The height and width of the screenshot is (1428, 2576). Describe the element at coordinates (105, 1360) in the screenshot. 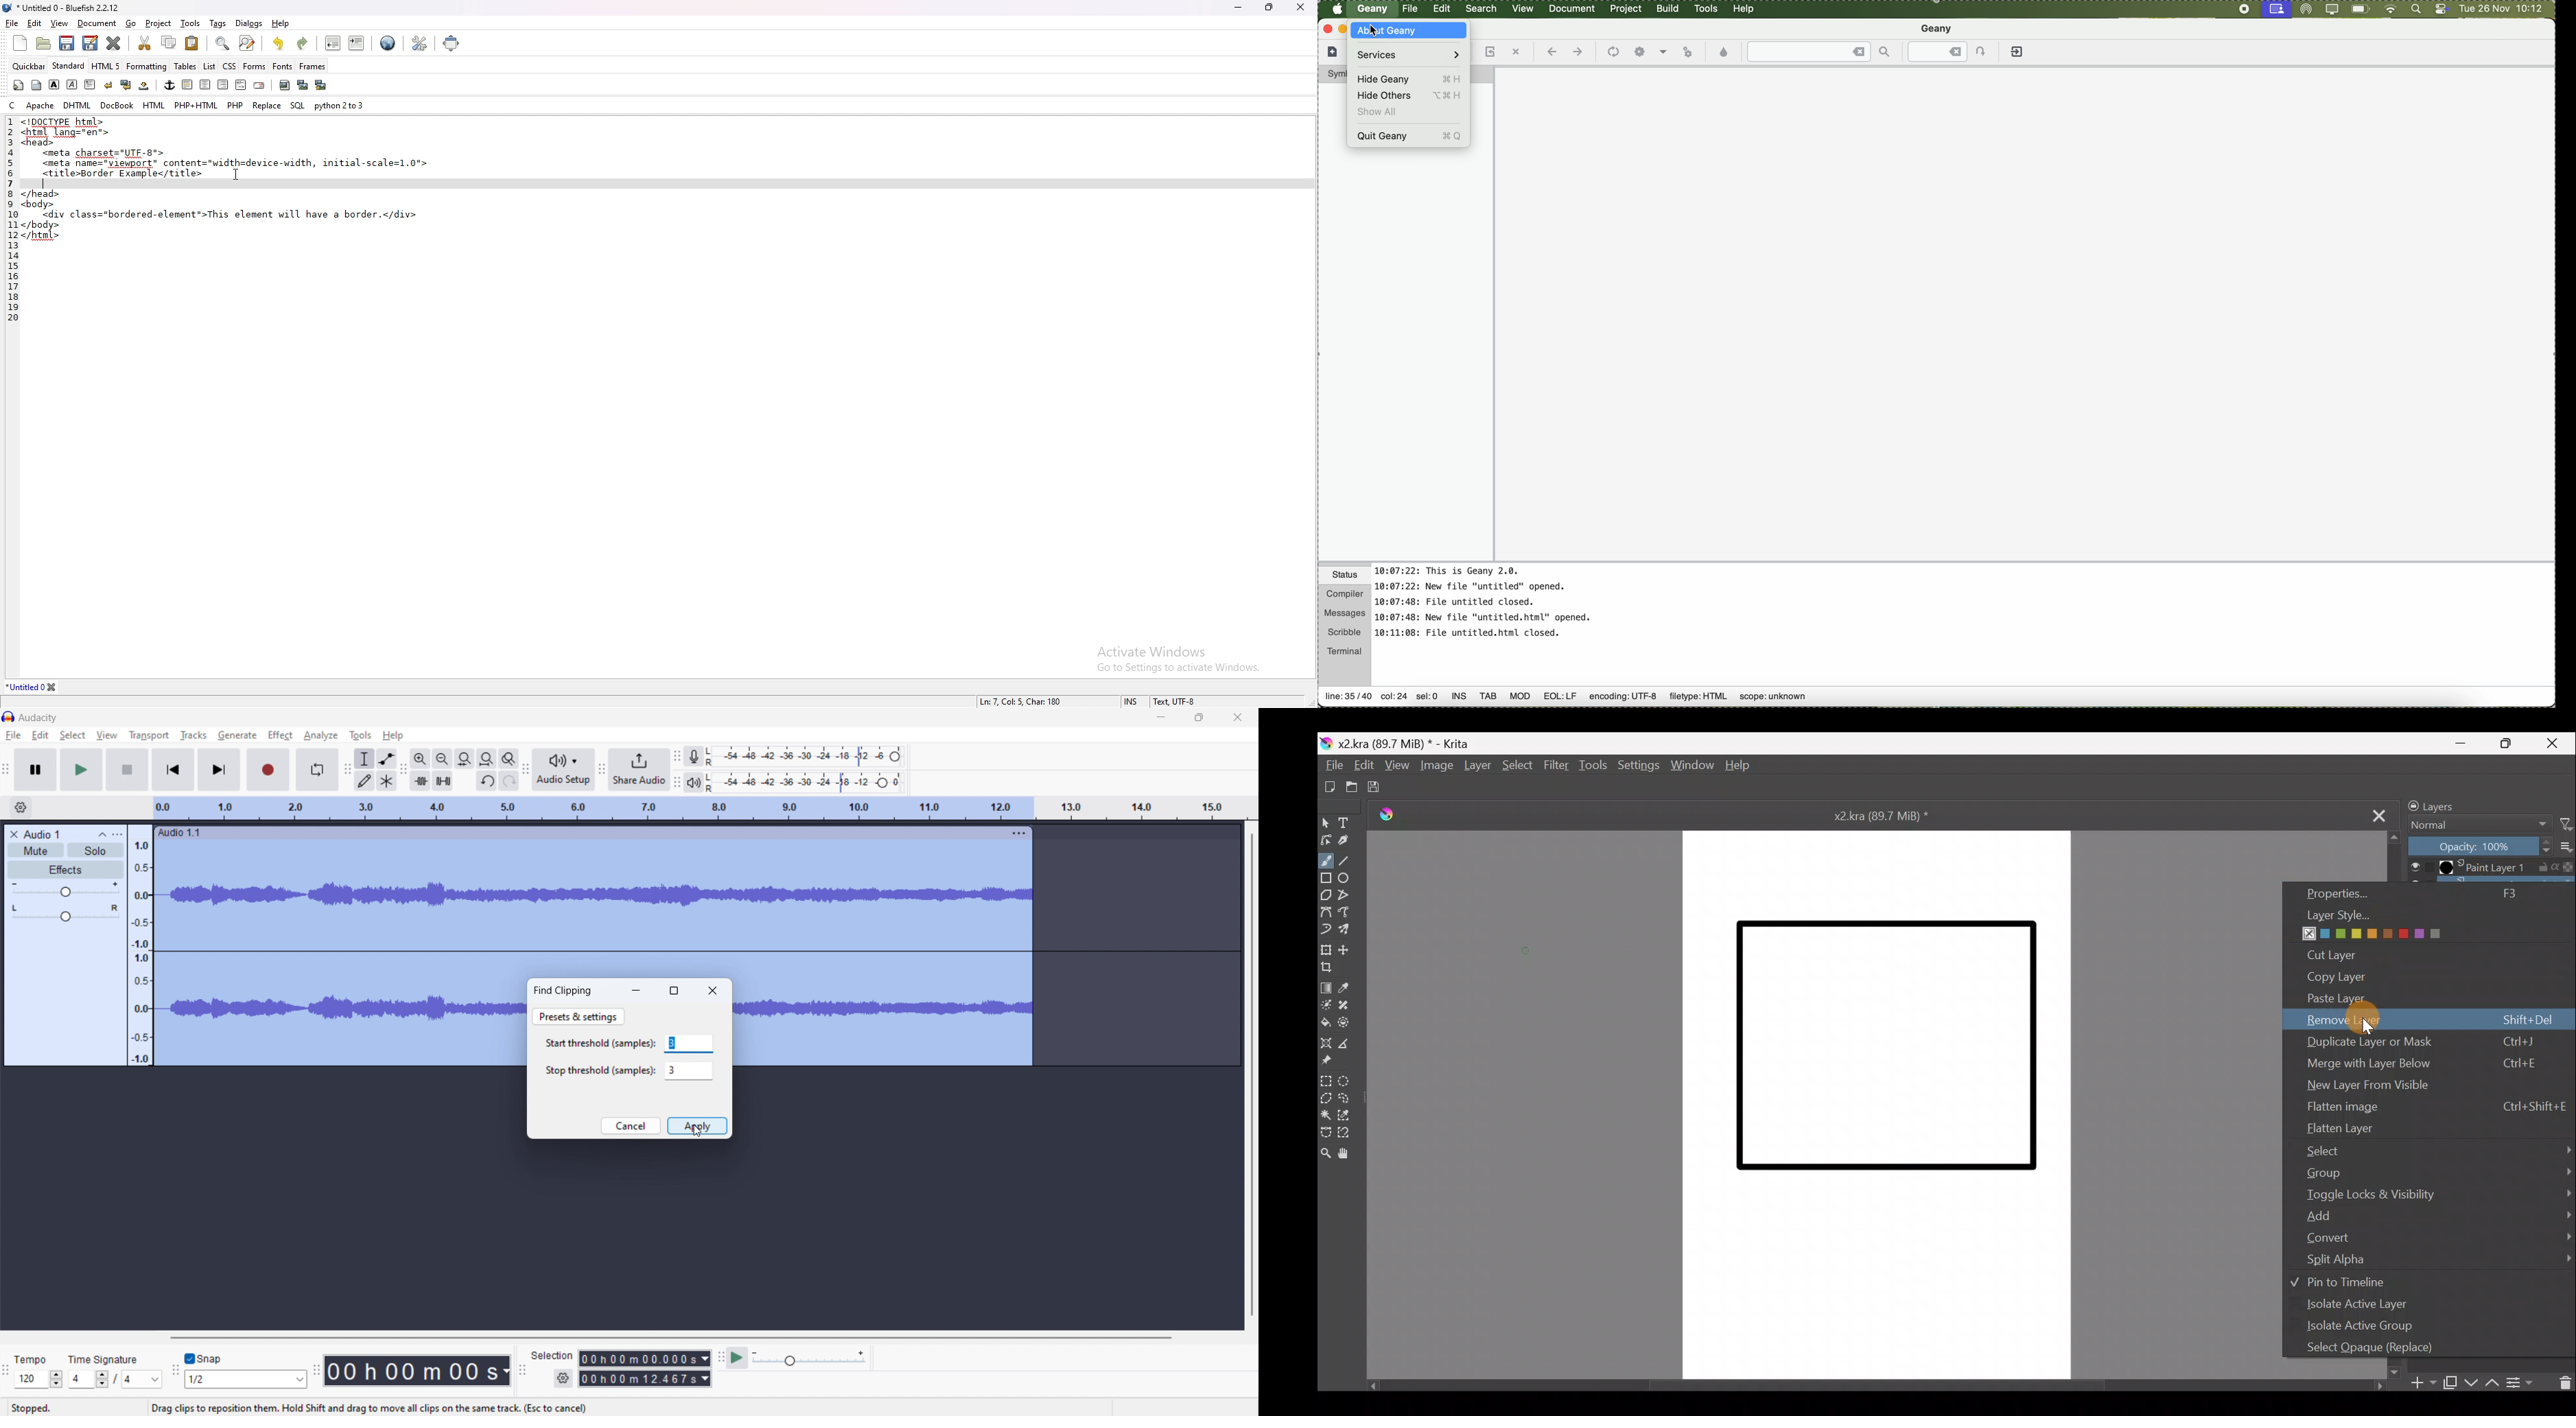

I see `Time signature` at that location.